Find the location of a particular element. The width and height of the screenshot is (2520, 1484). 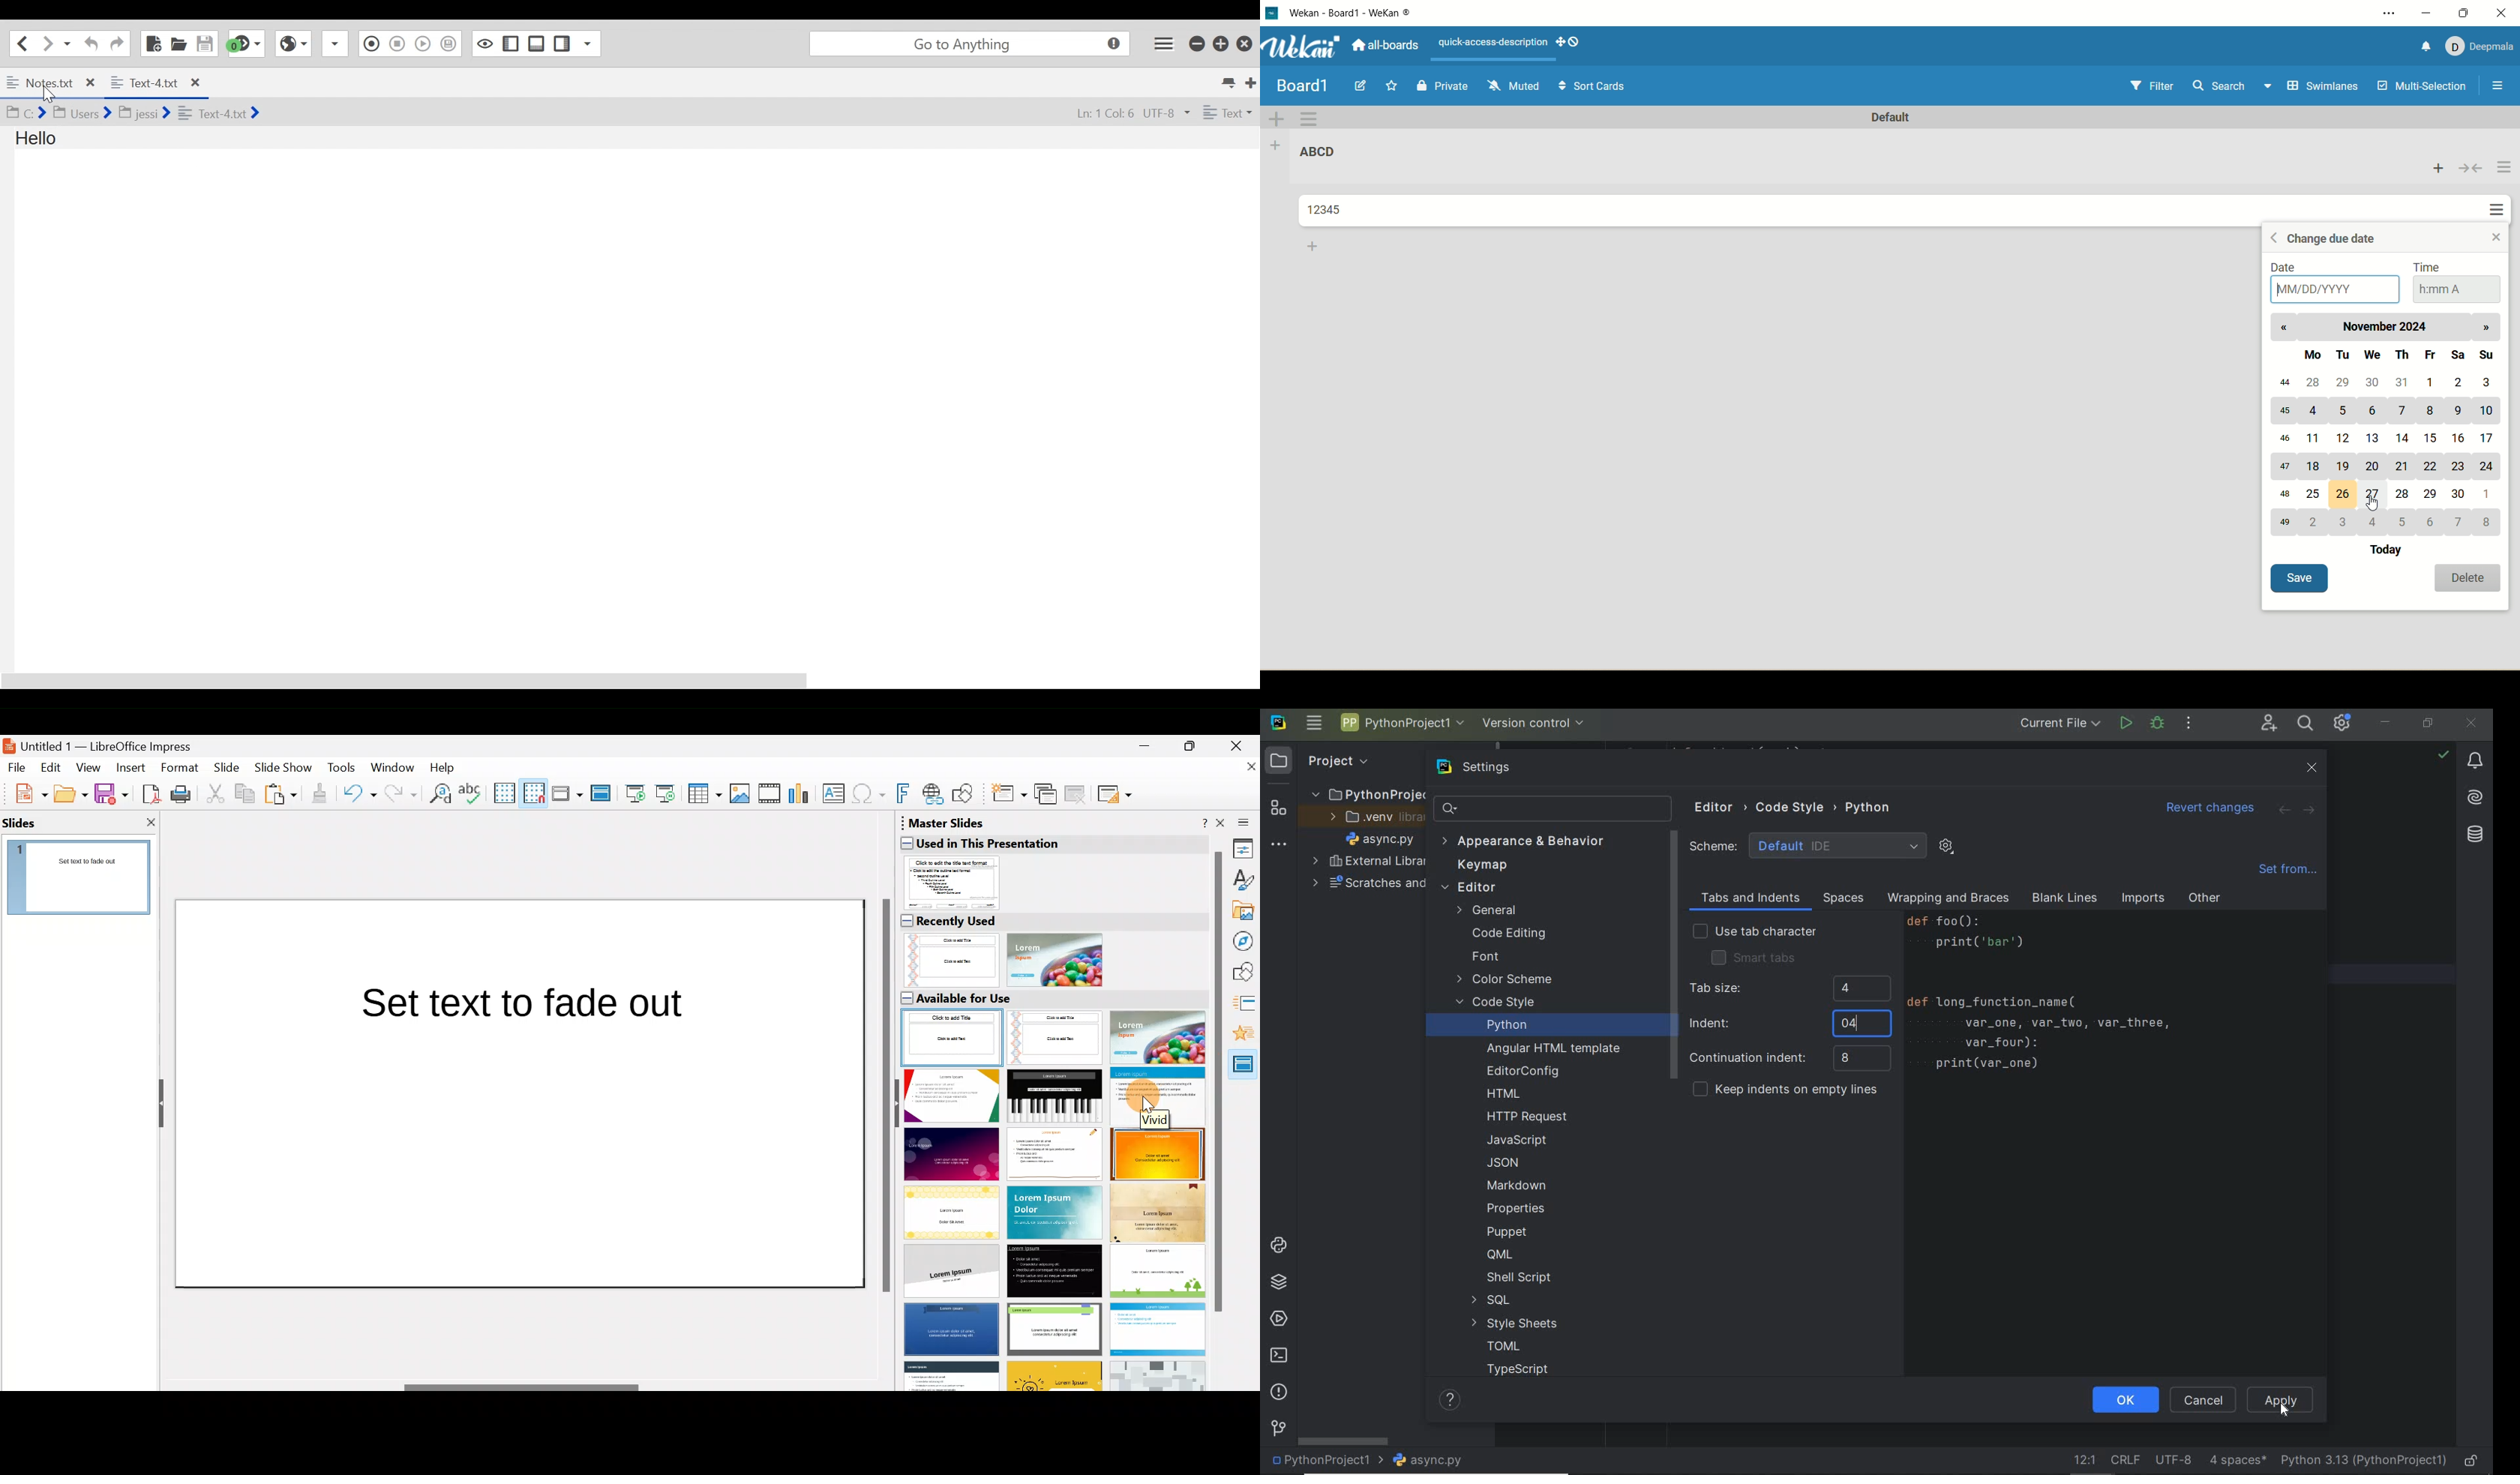

.veny is located at coordinates (1371, 817).